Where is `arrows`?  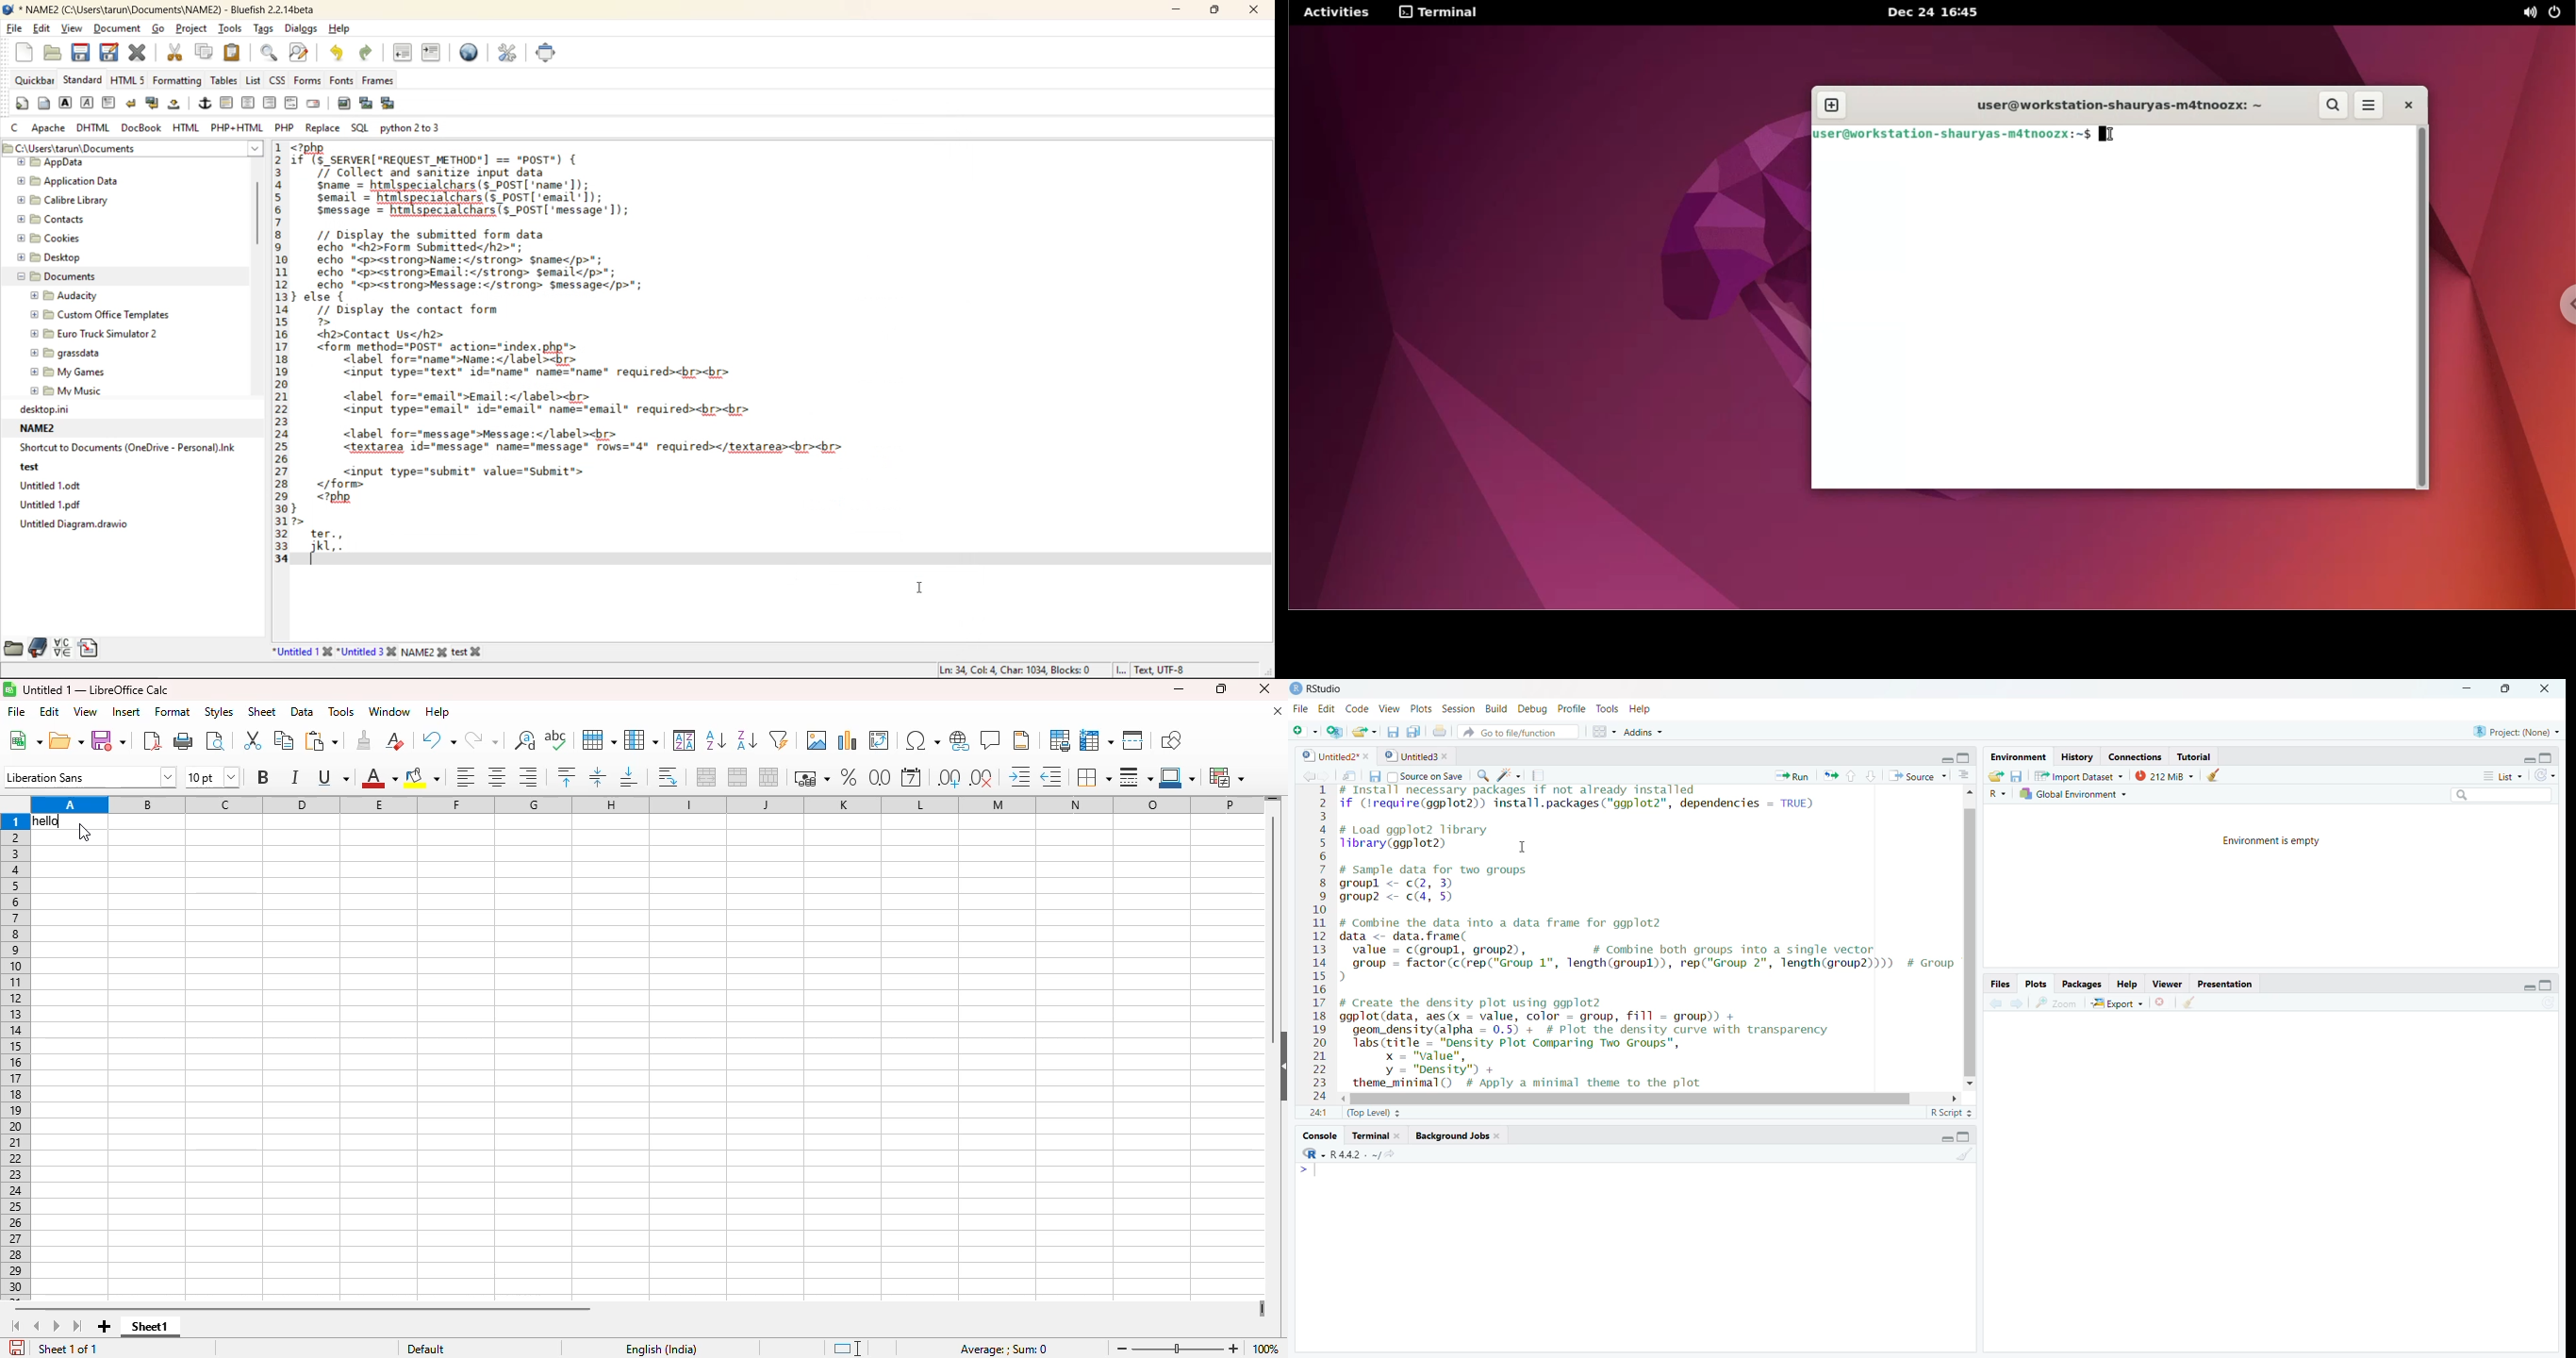 arrows is located at coordinates (1828, 776).